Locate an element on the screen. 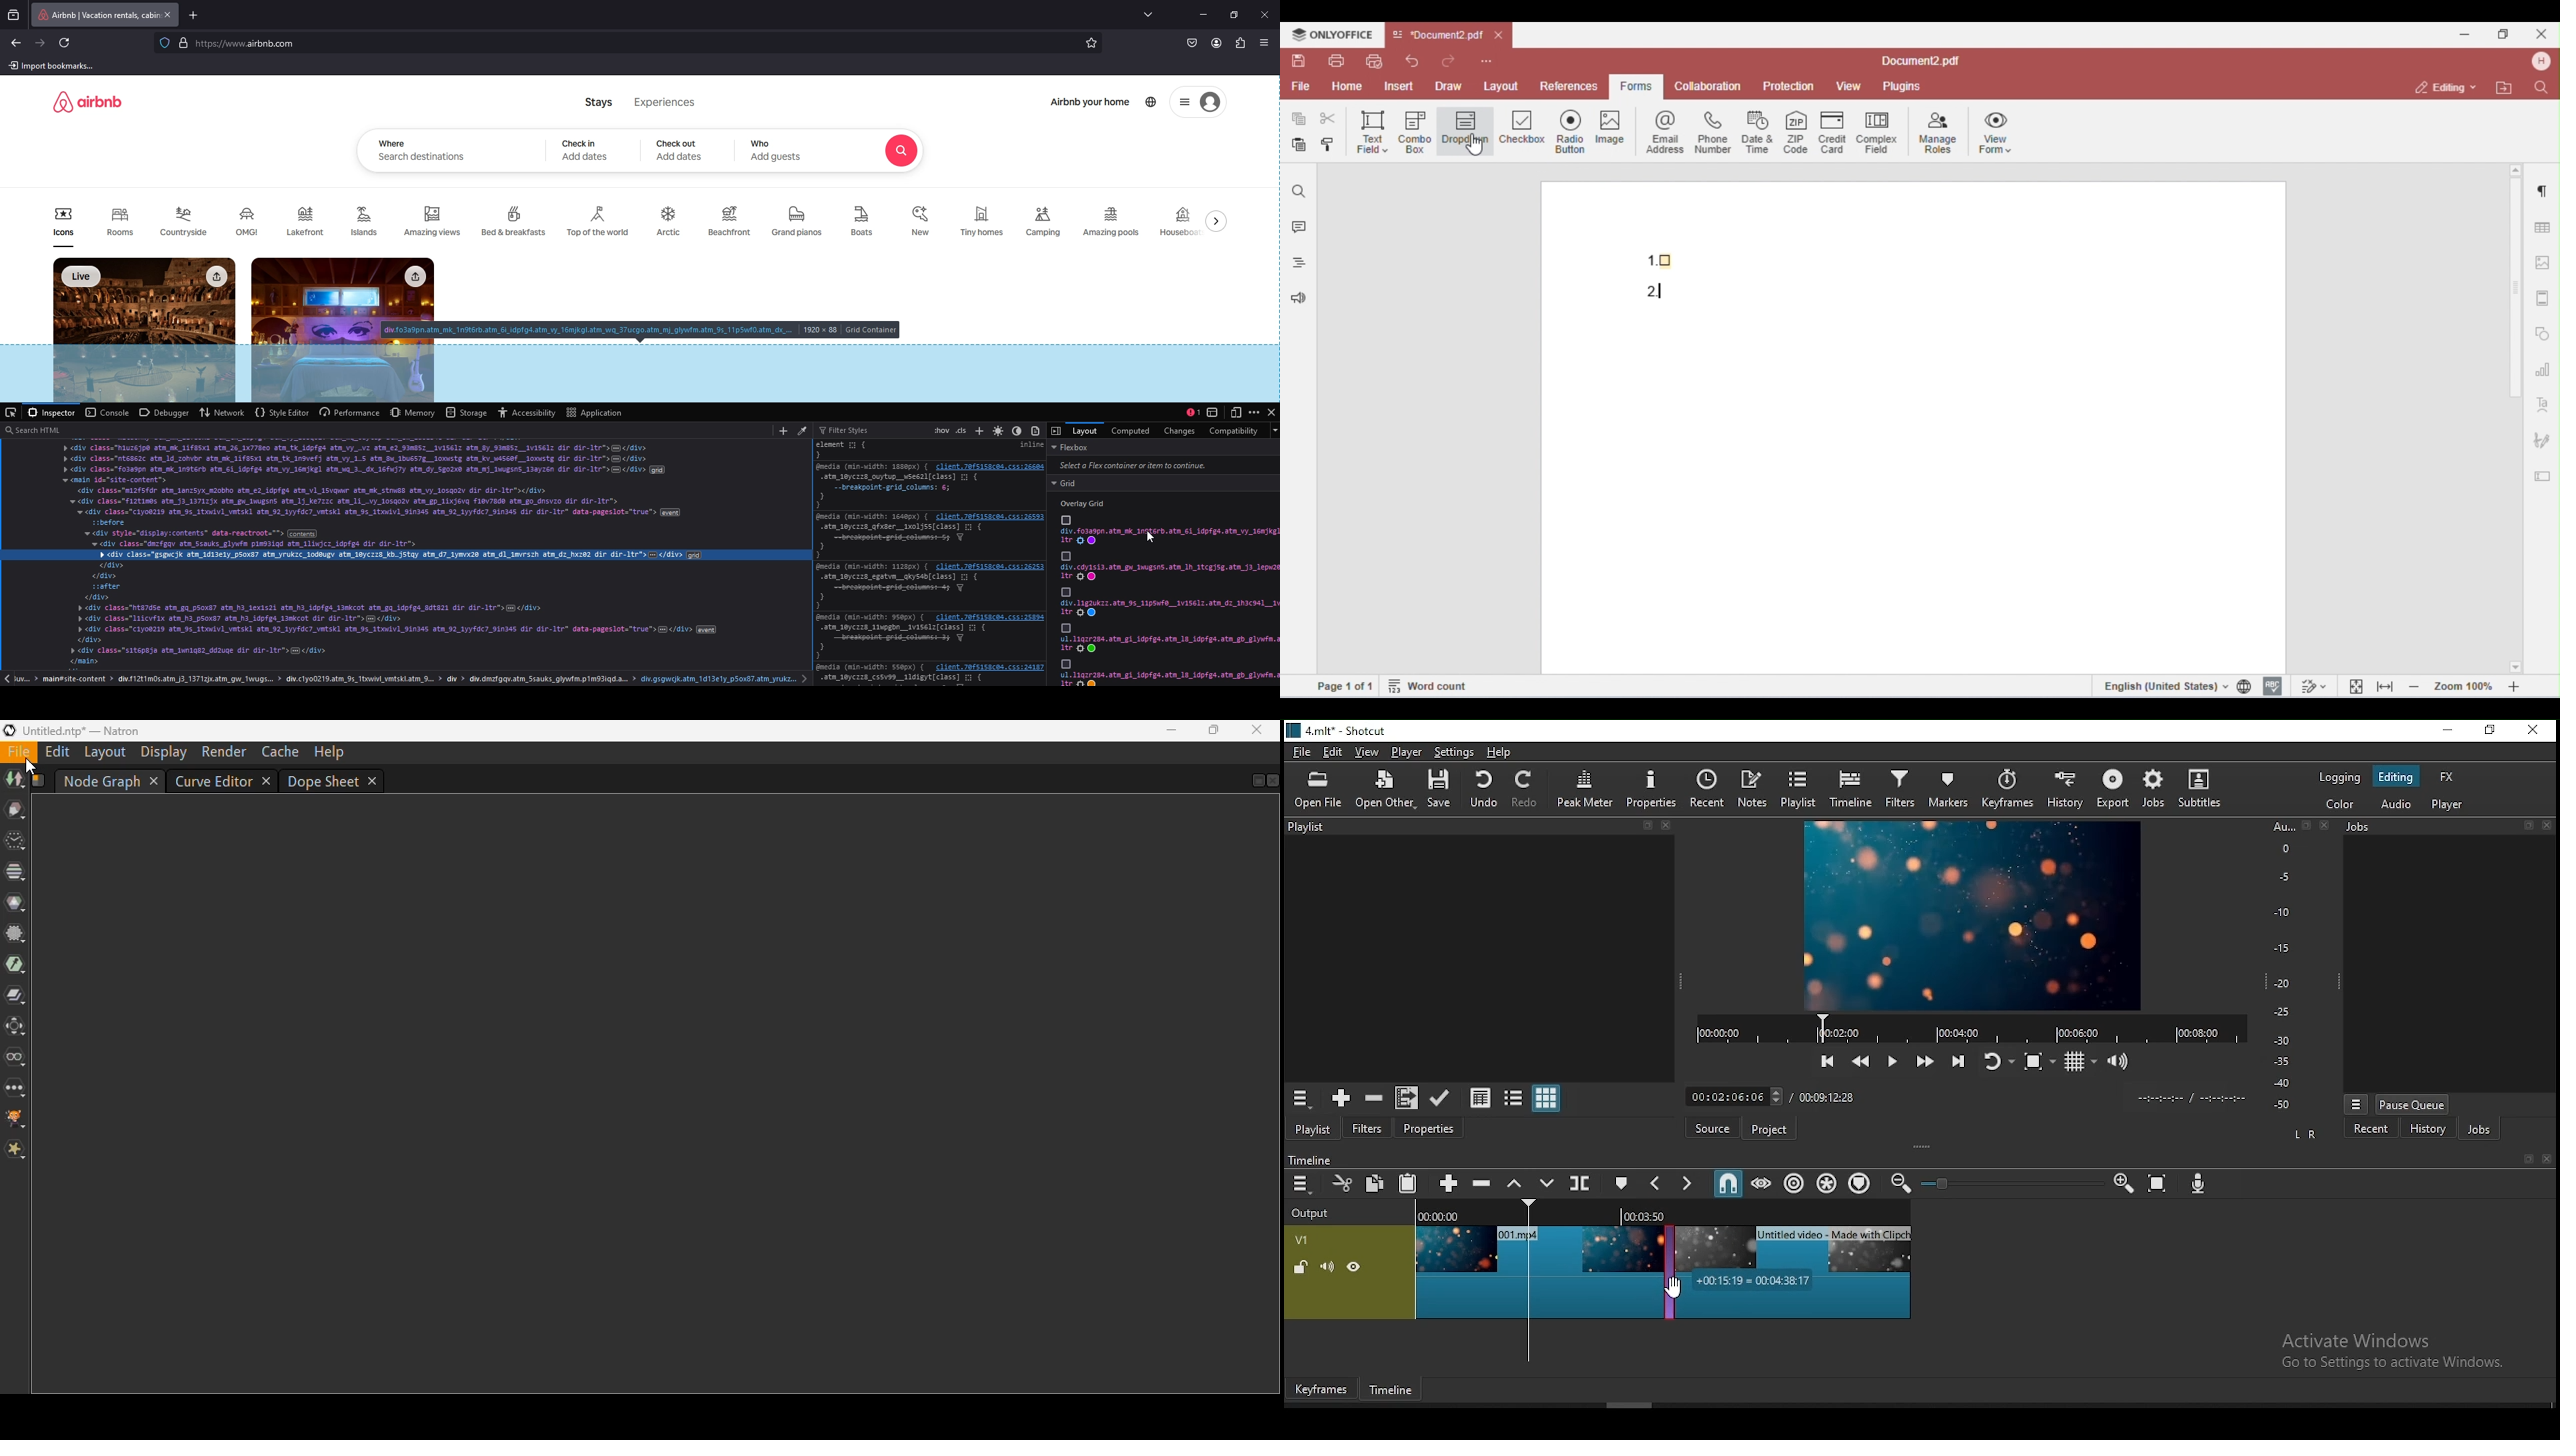  forward is located at coordinates (41, 43).